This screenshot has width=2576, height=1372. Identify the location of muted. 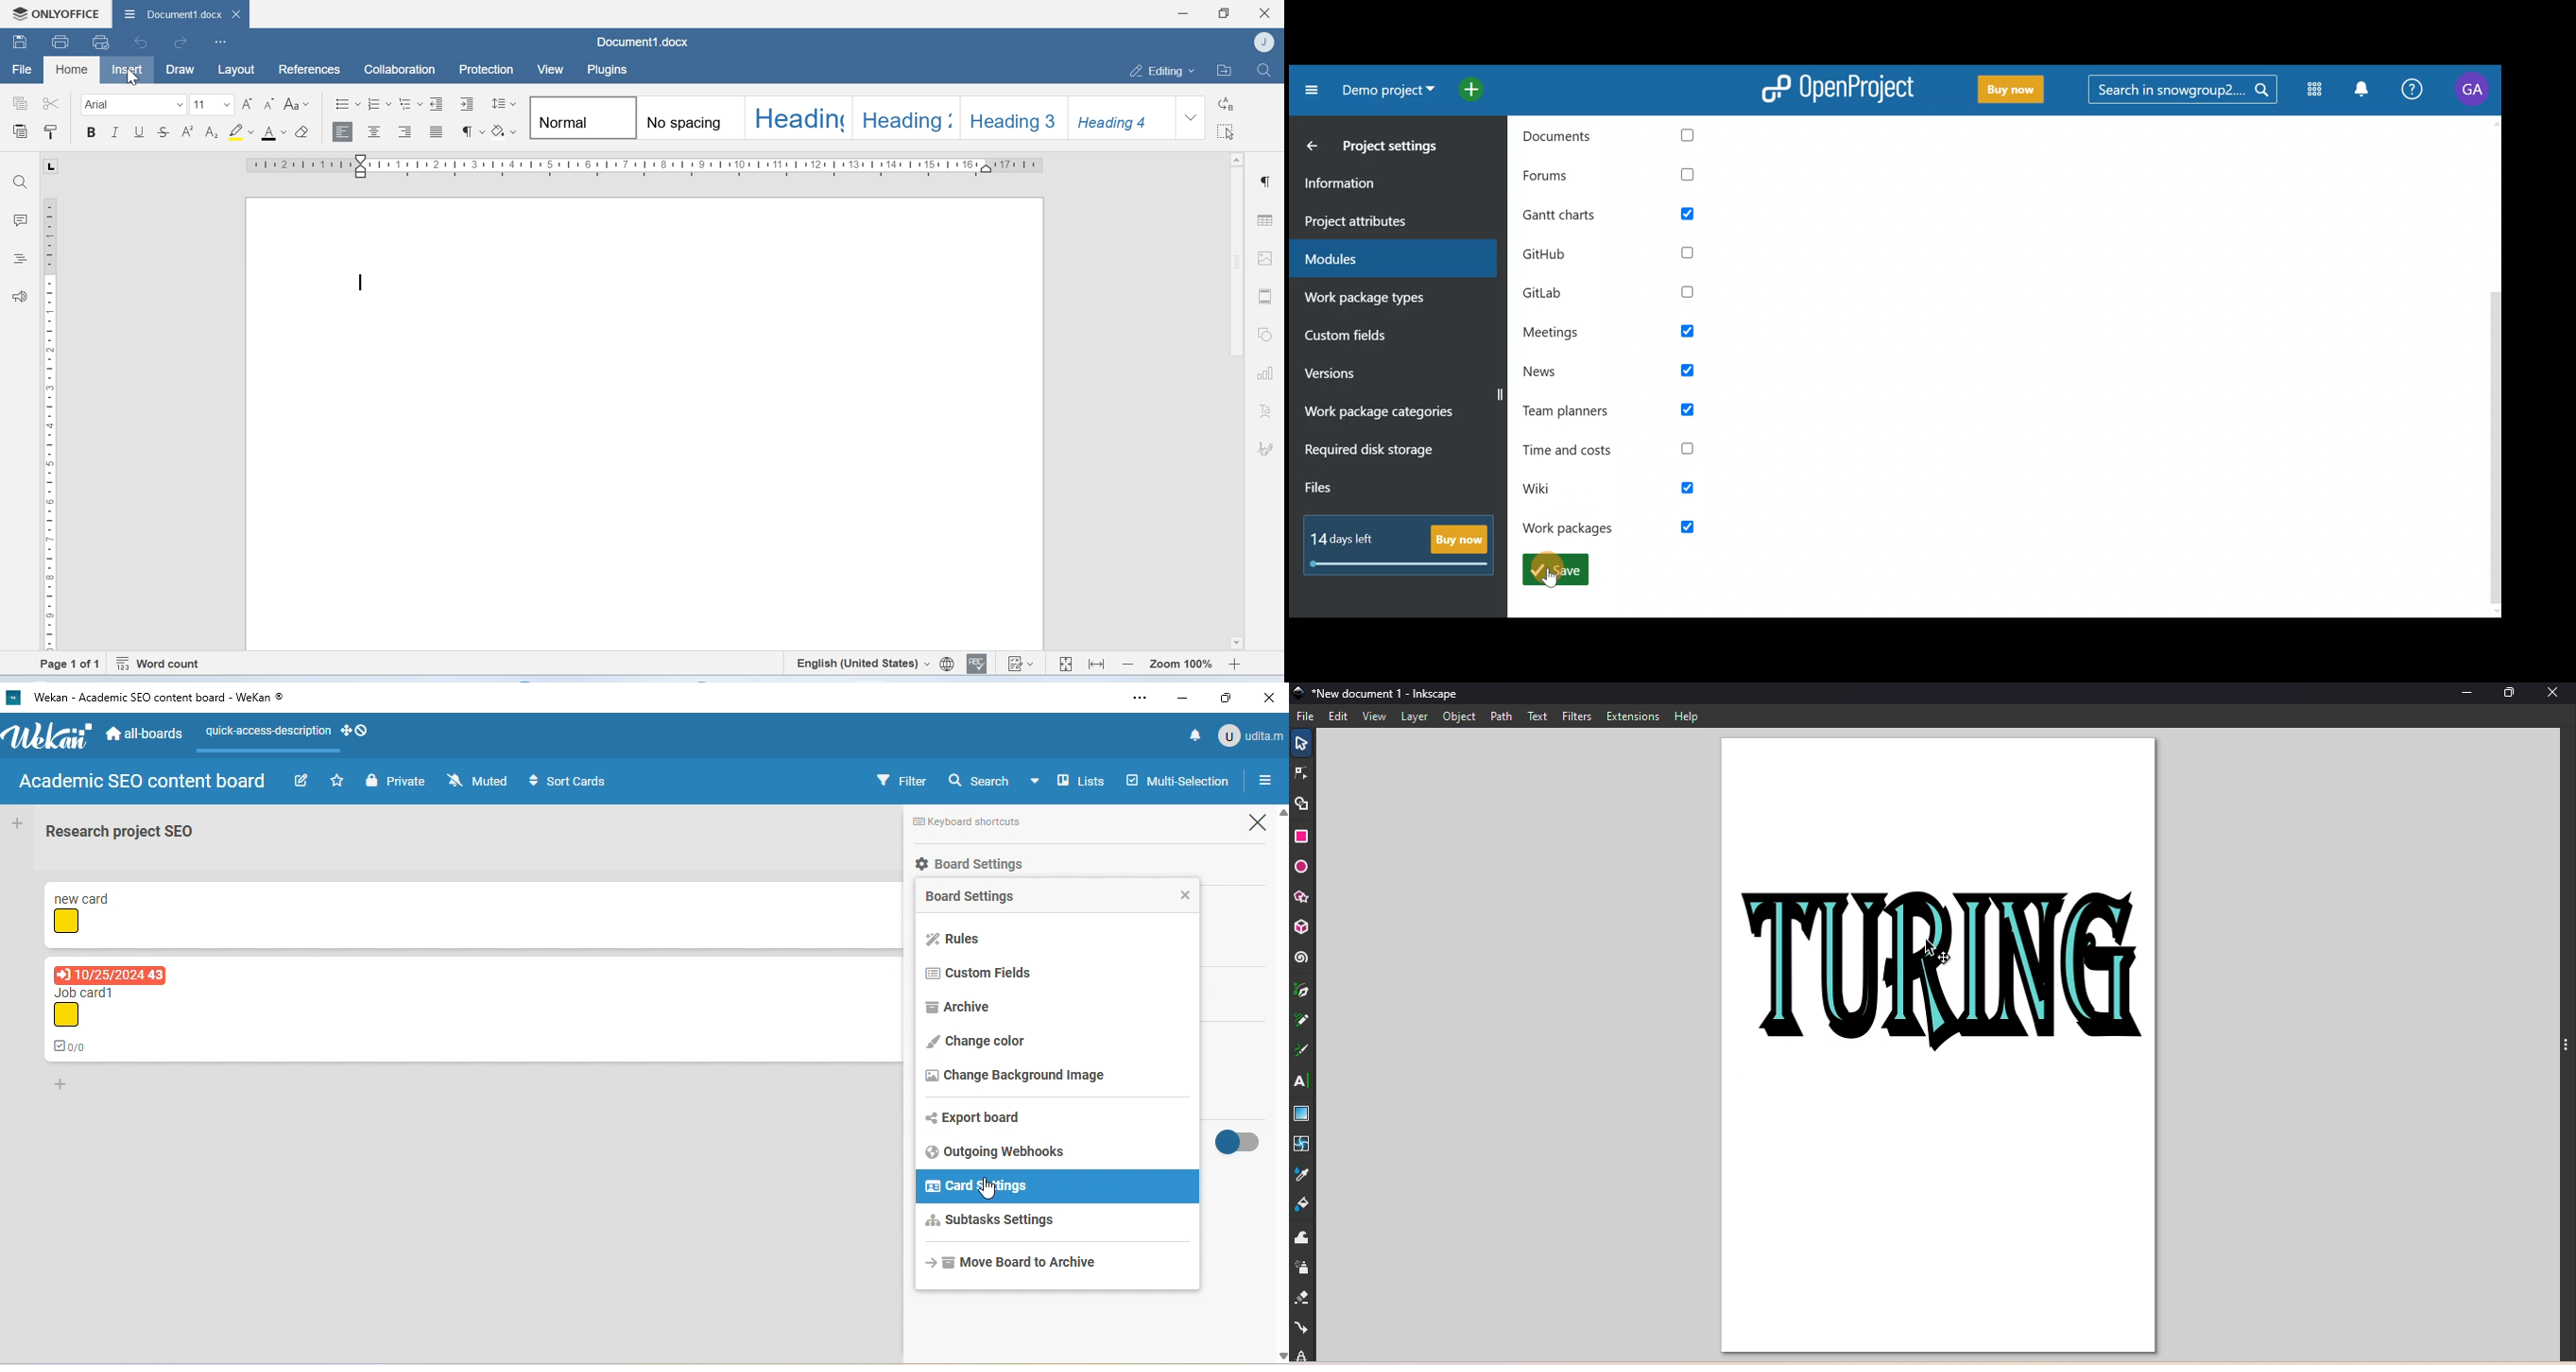
(477, 780).